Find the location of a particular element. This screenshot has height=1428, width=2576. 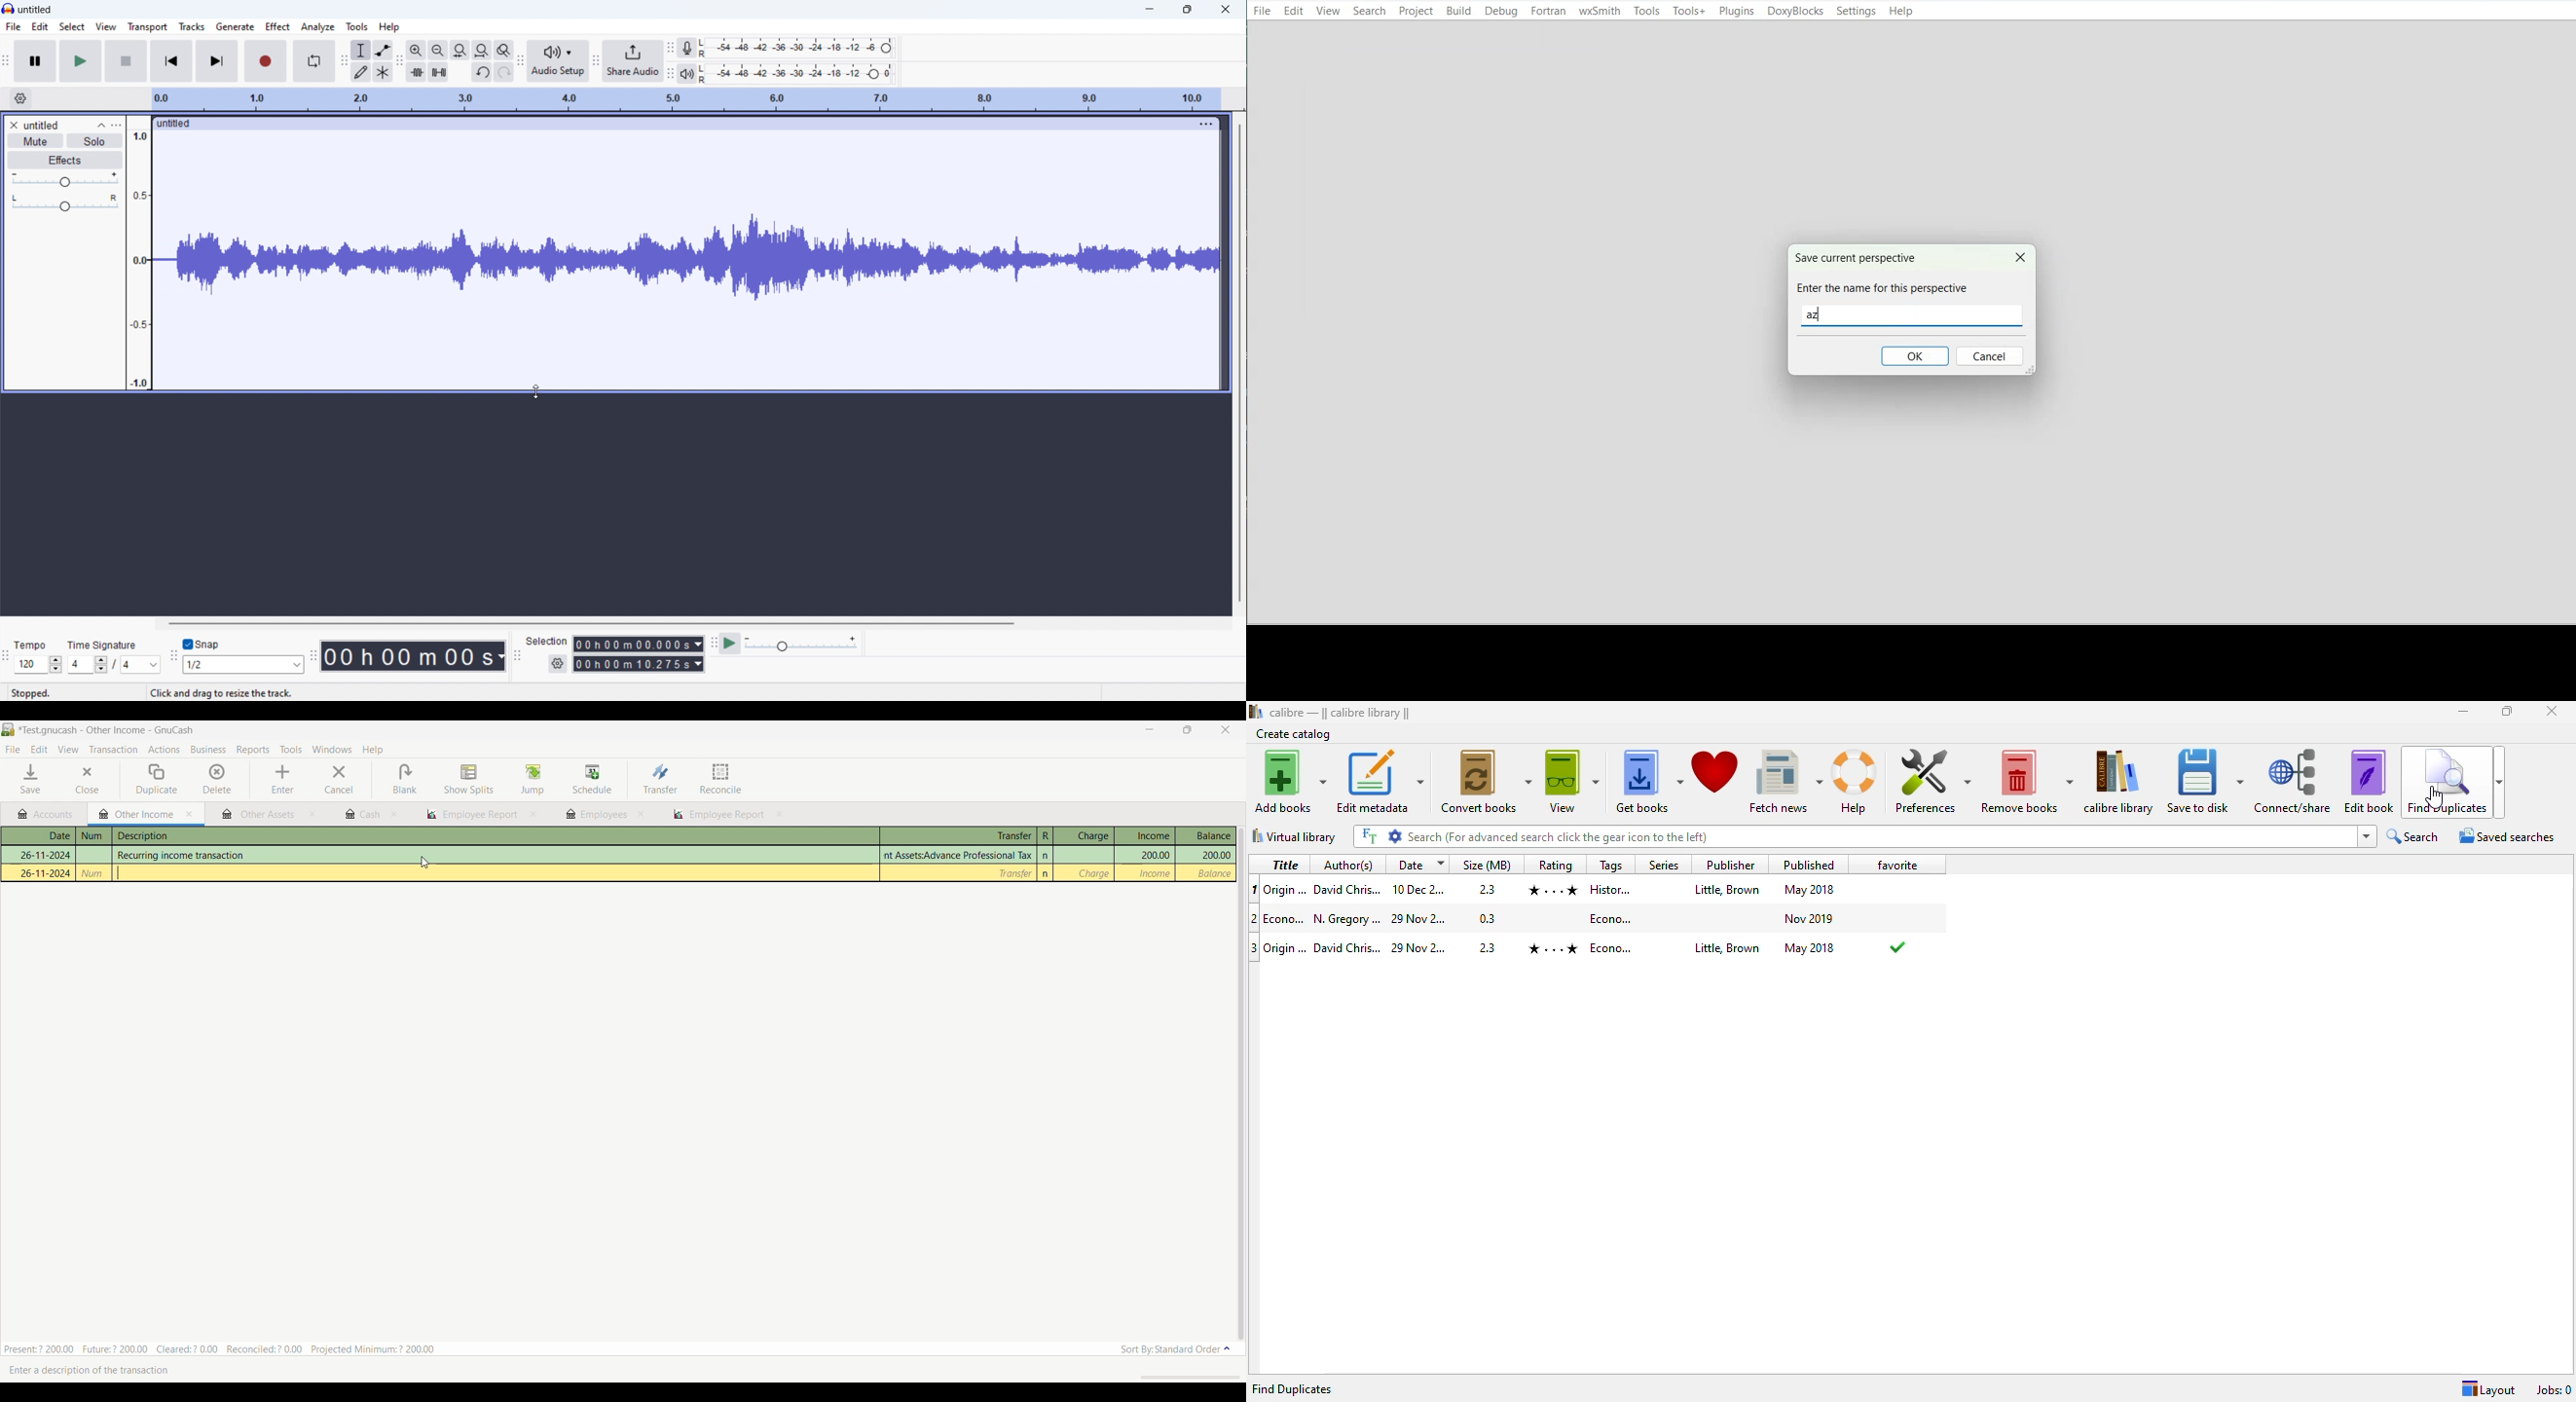

set time signature is located at coordinates (113, 665).